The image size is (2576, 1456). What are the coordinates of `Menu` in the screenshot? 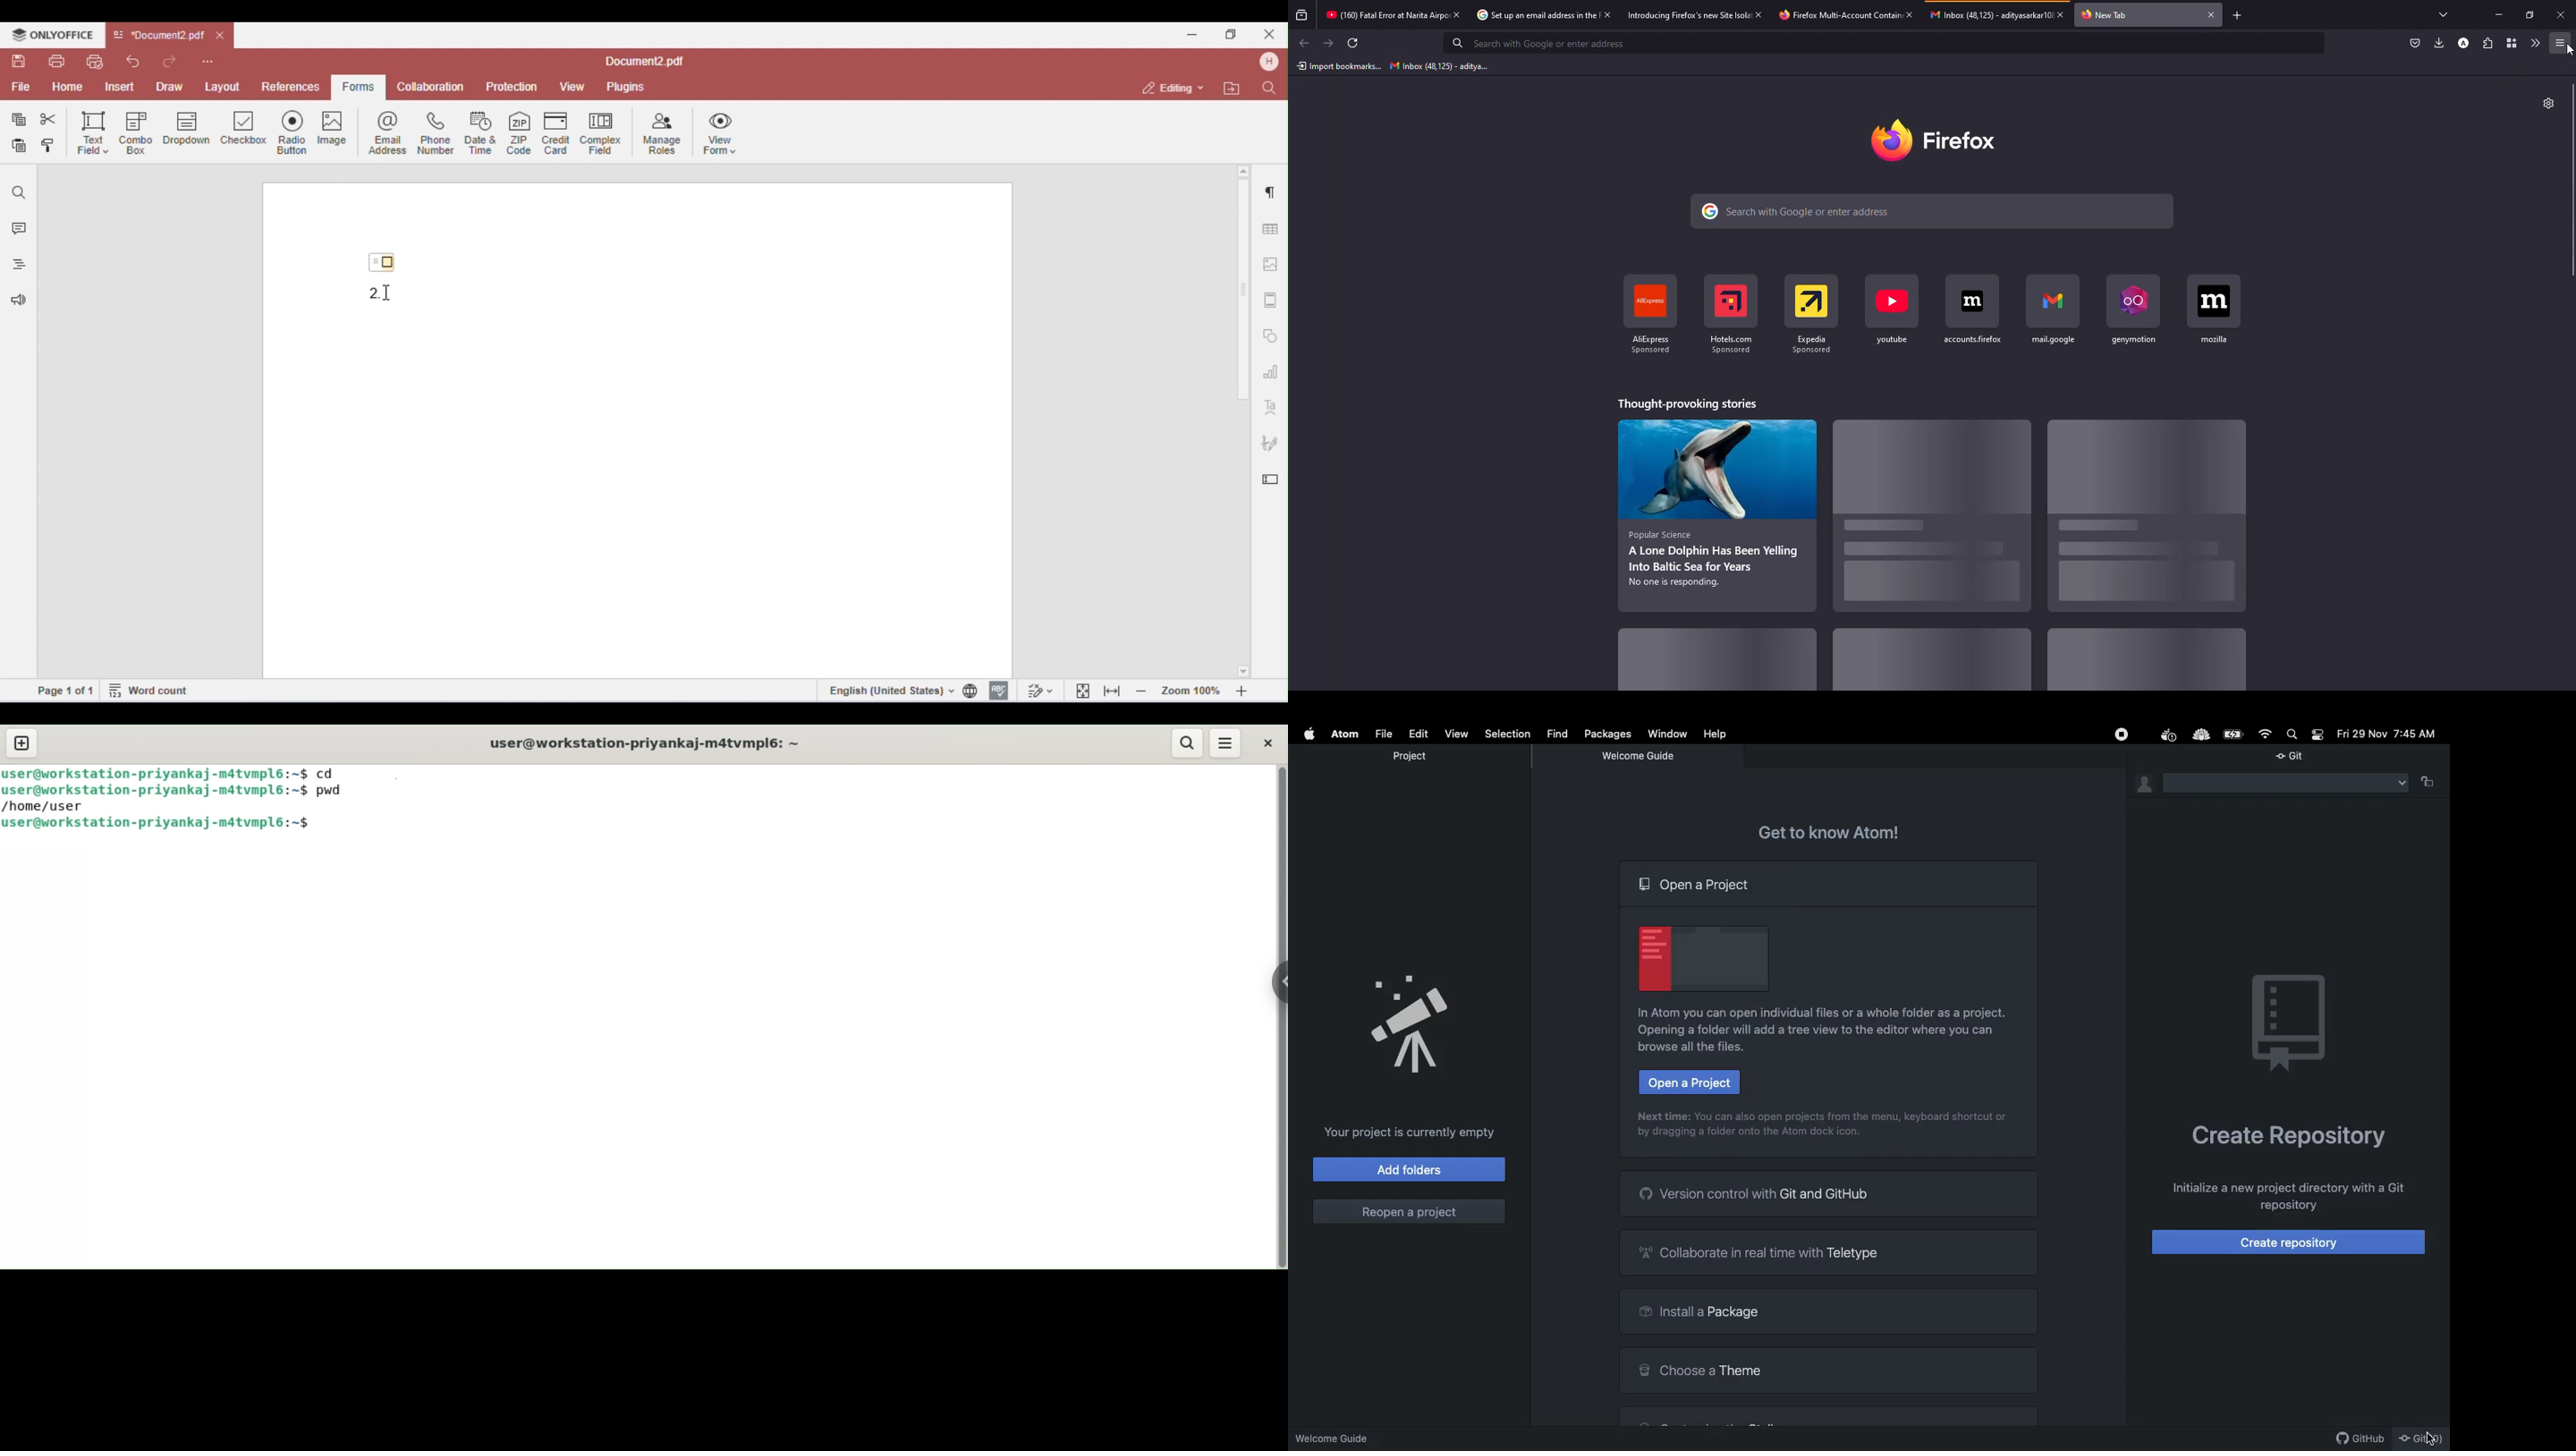 It's located at (2286, 784).